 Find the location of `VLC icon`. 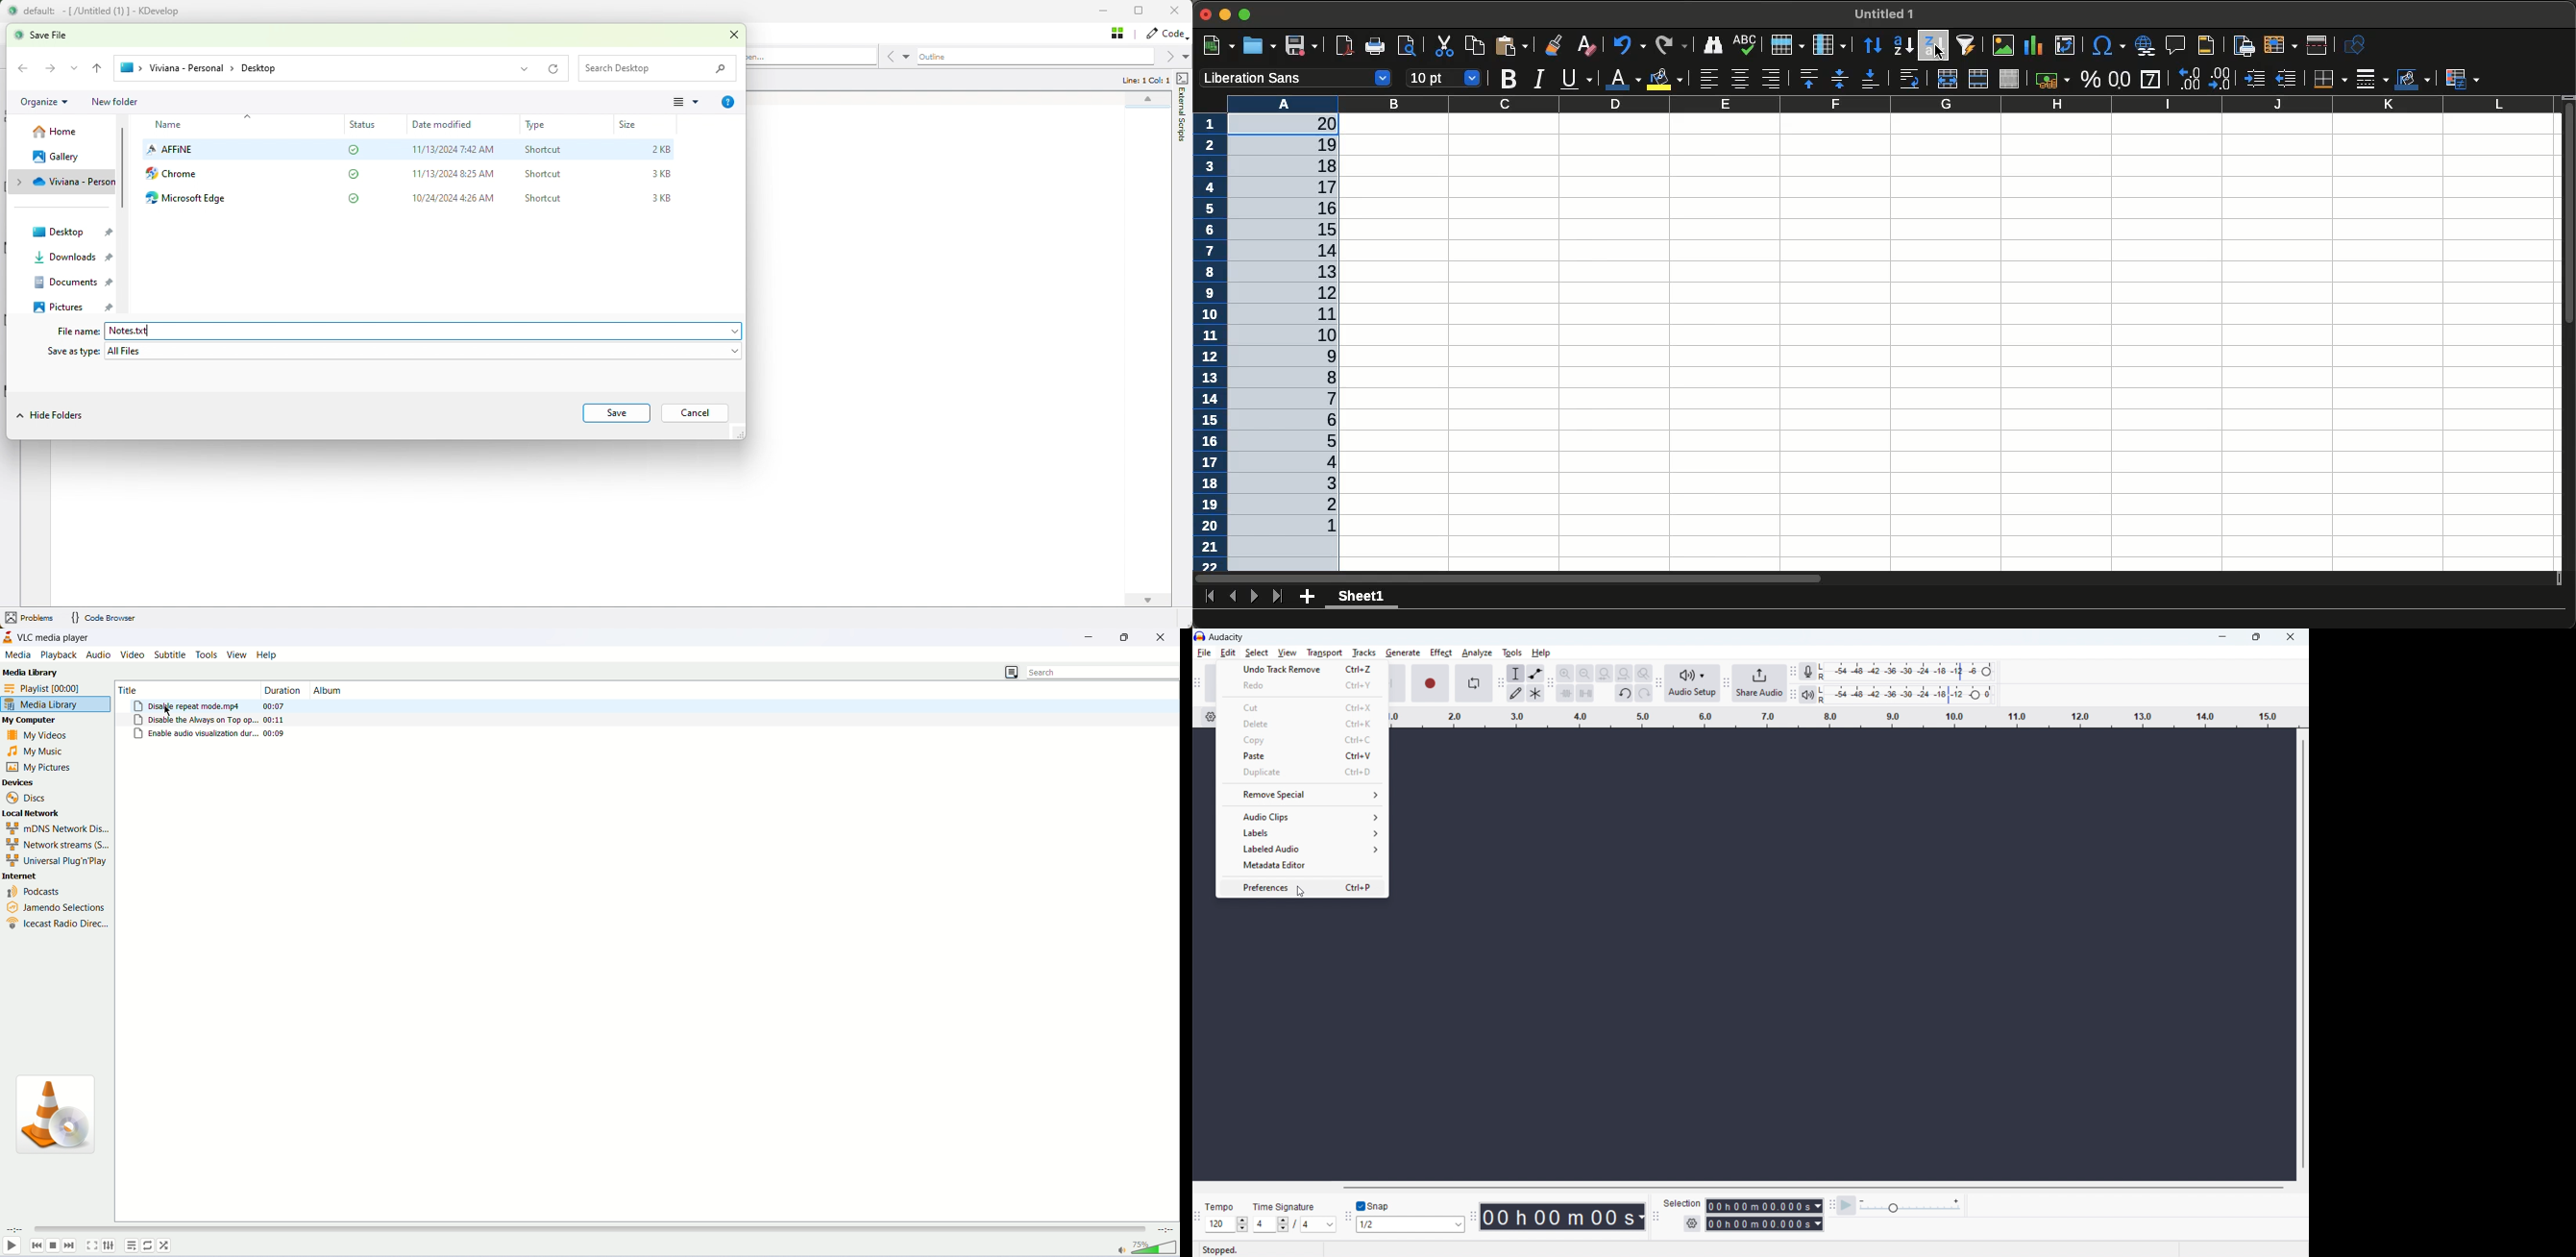

VLC icon is located at coordinates (62, 1118).